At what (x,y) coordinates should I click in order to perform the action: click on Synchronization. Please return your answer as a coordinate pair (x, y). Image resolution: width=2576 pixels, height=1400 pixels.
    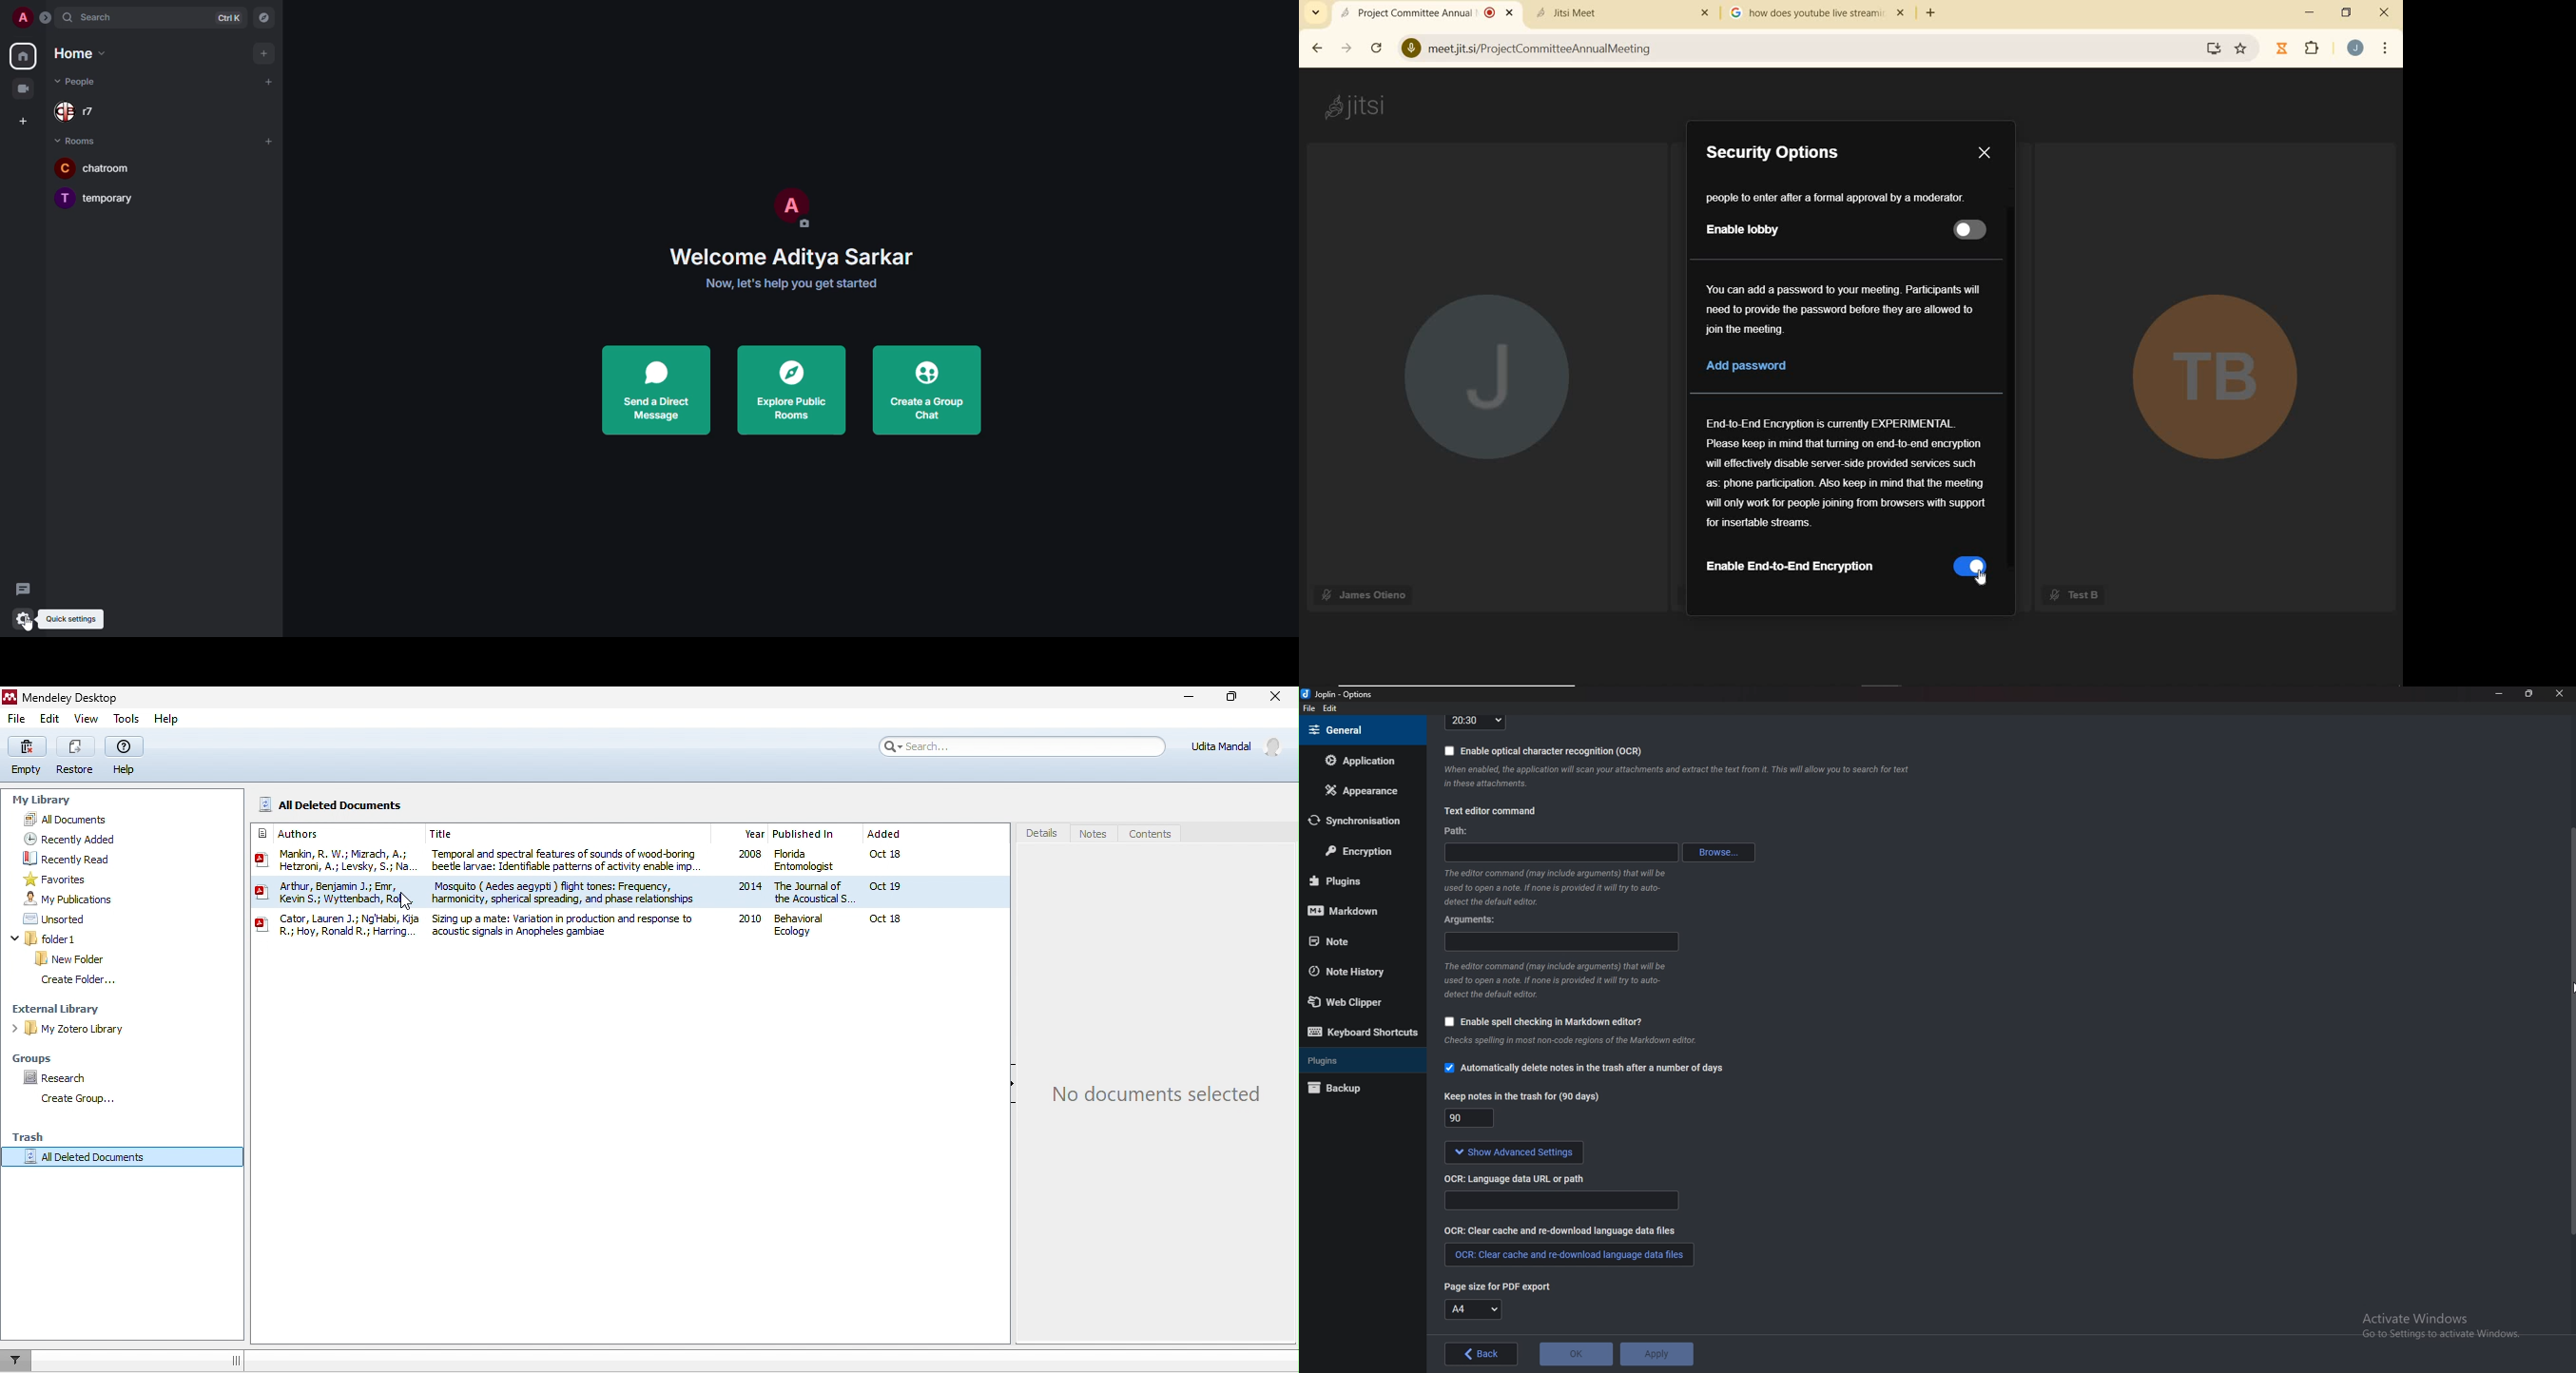
    Looking at the image, I should click on (1355, 821).